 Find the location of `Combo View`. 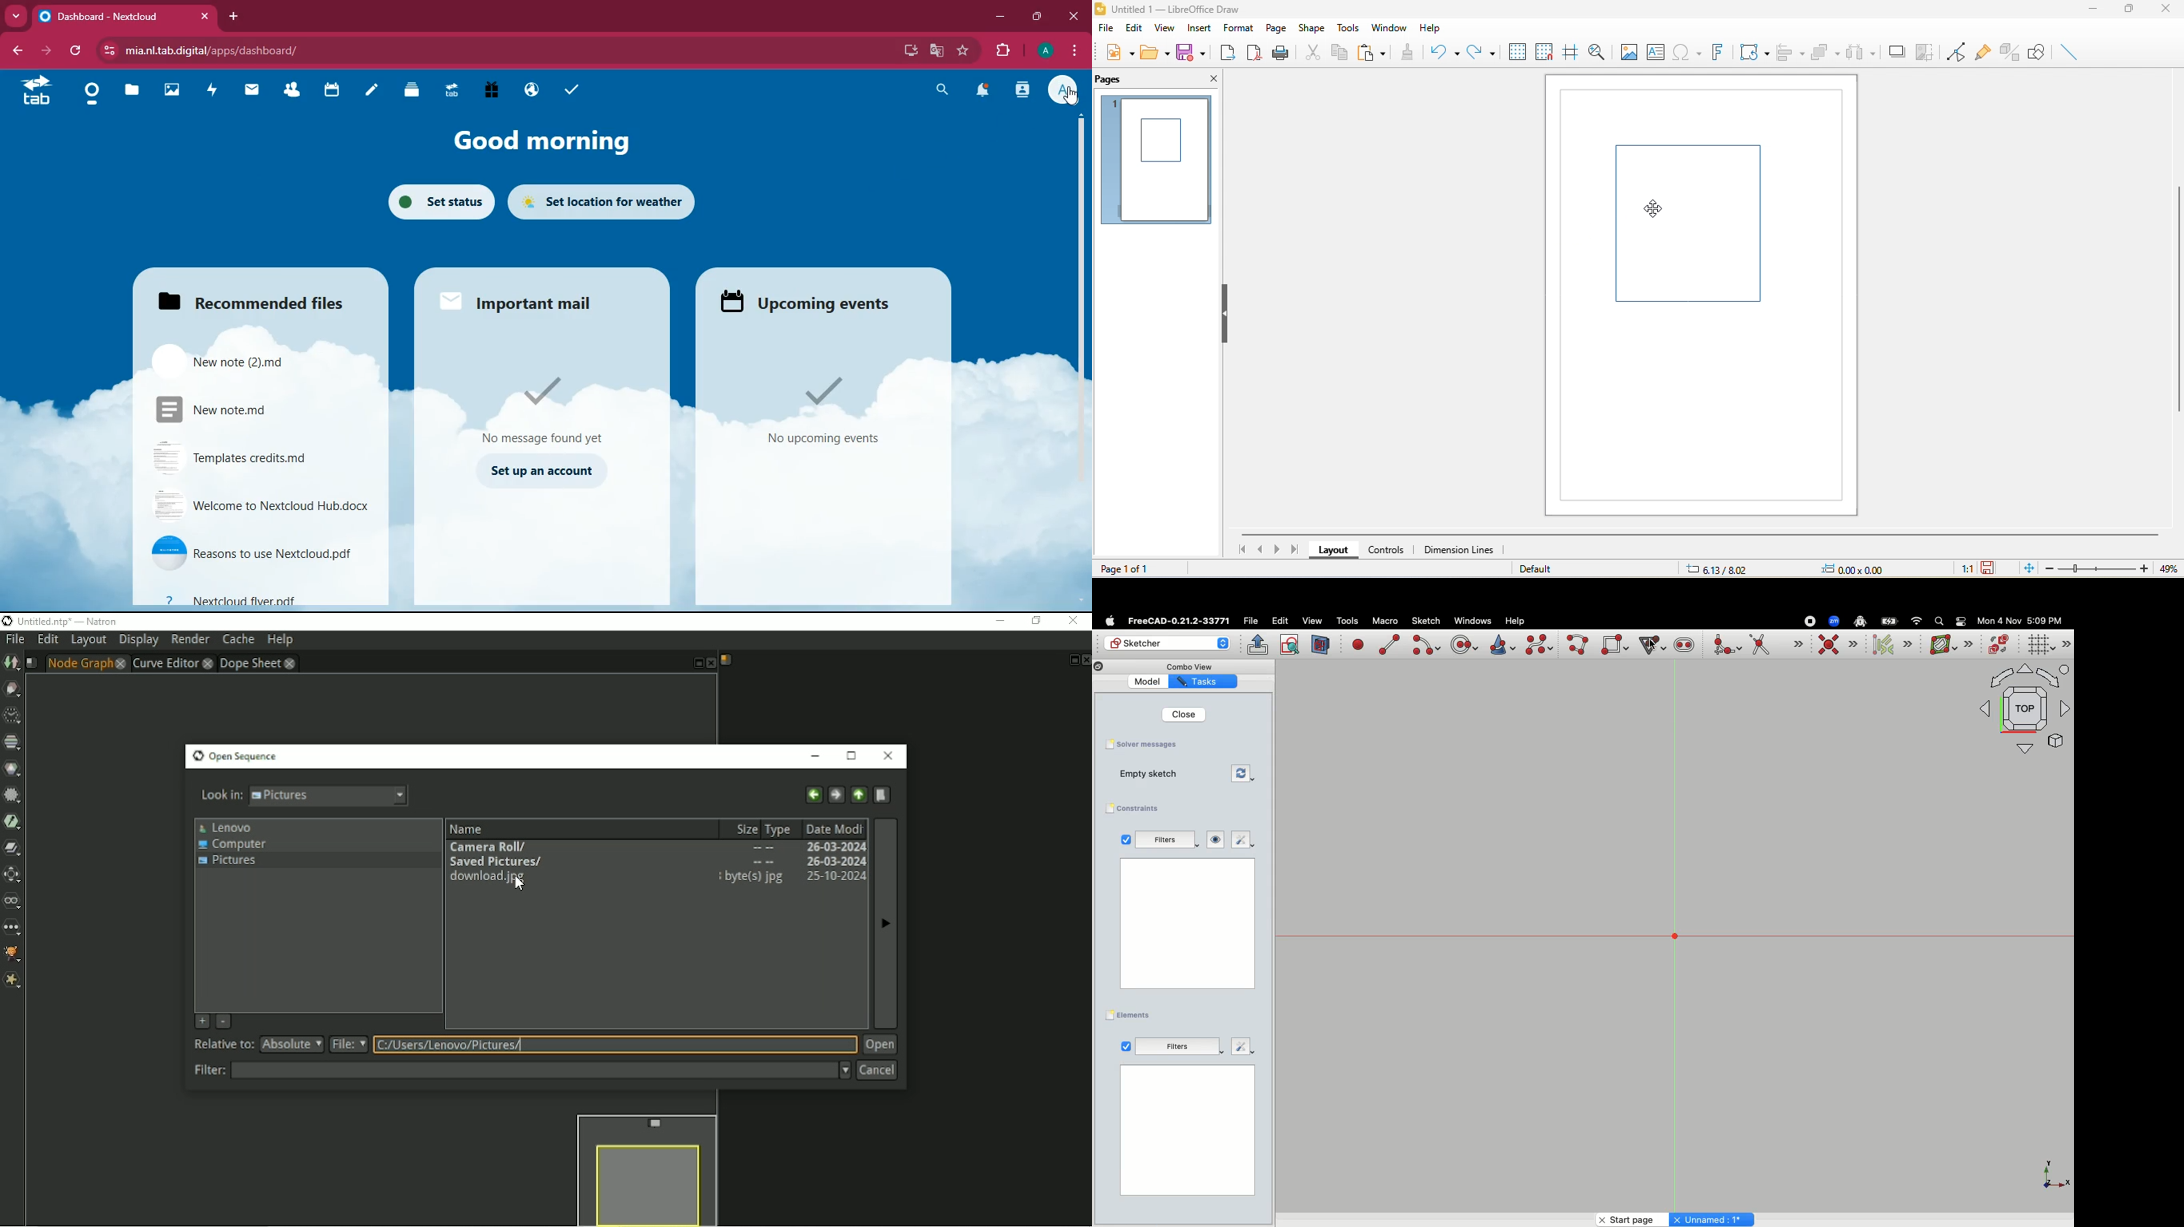

Combo View is located at coordinates (1189, 666).